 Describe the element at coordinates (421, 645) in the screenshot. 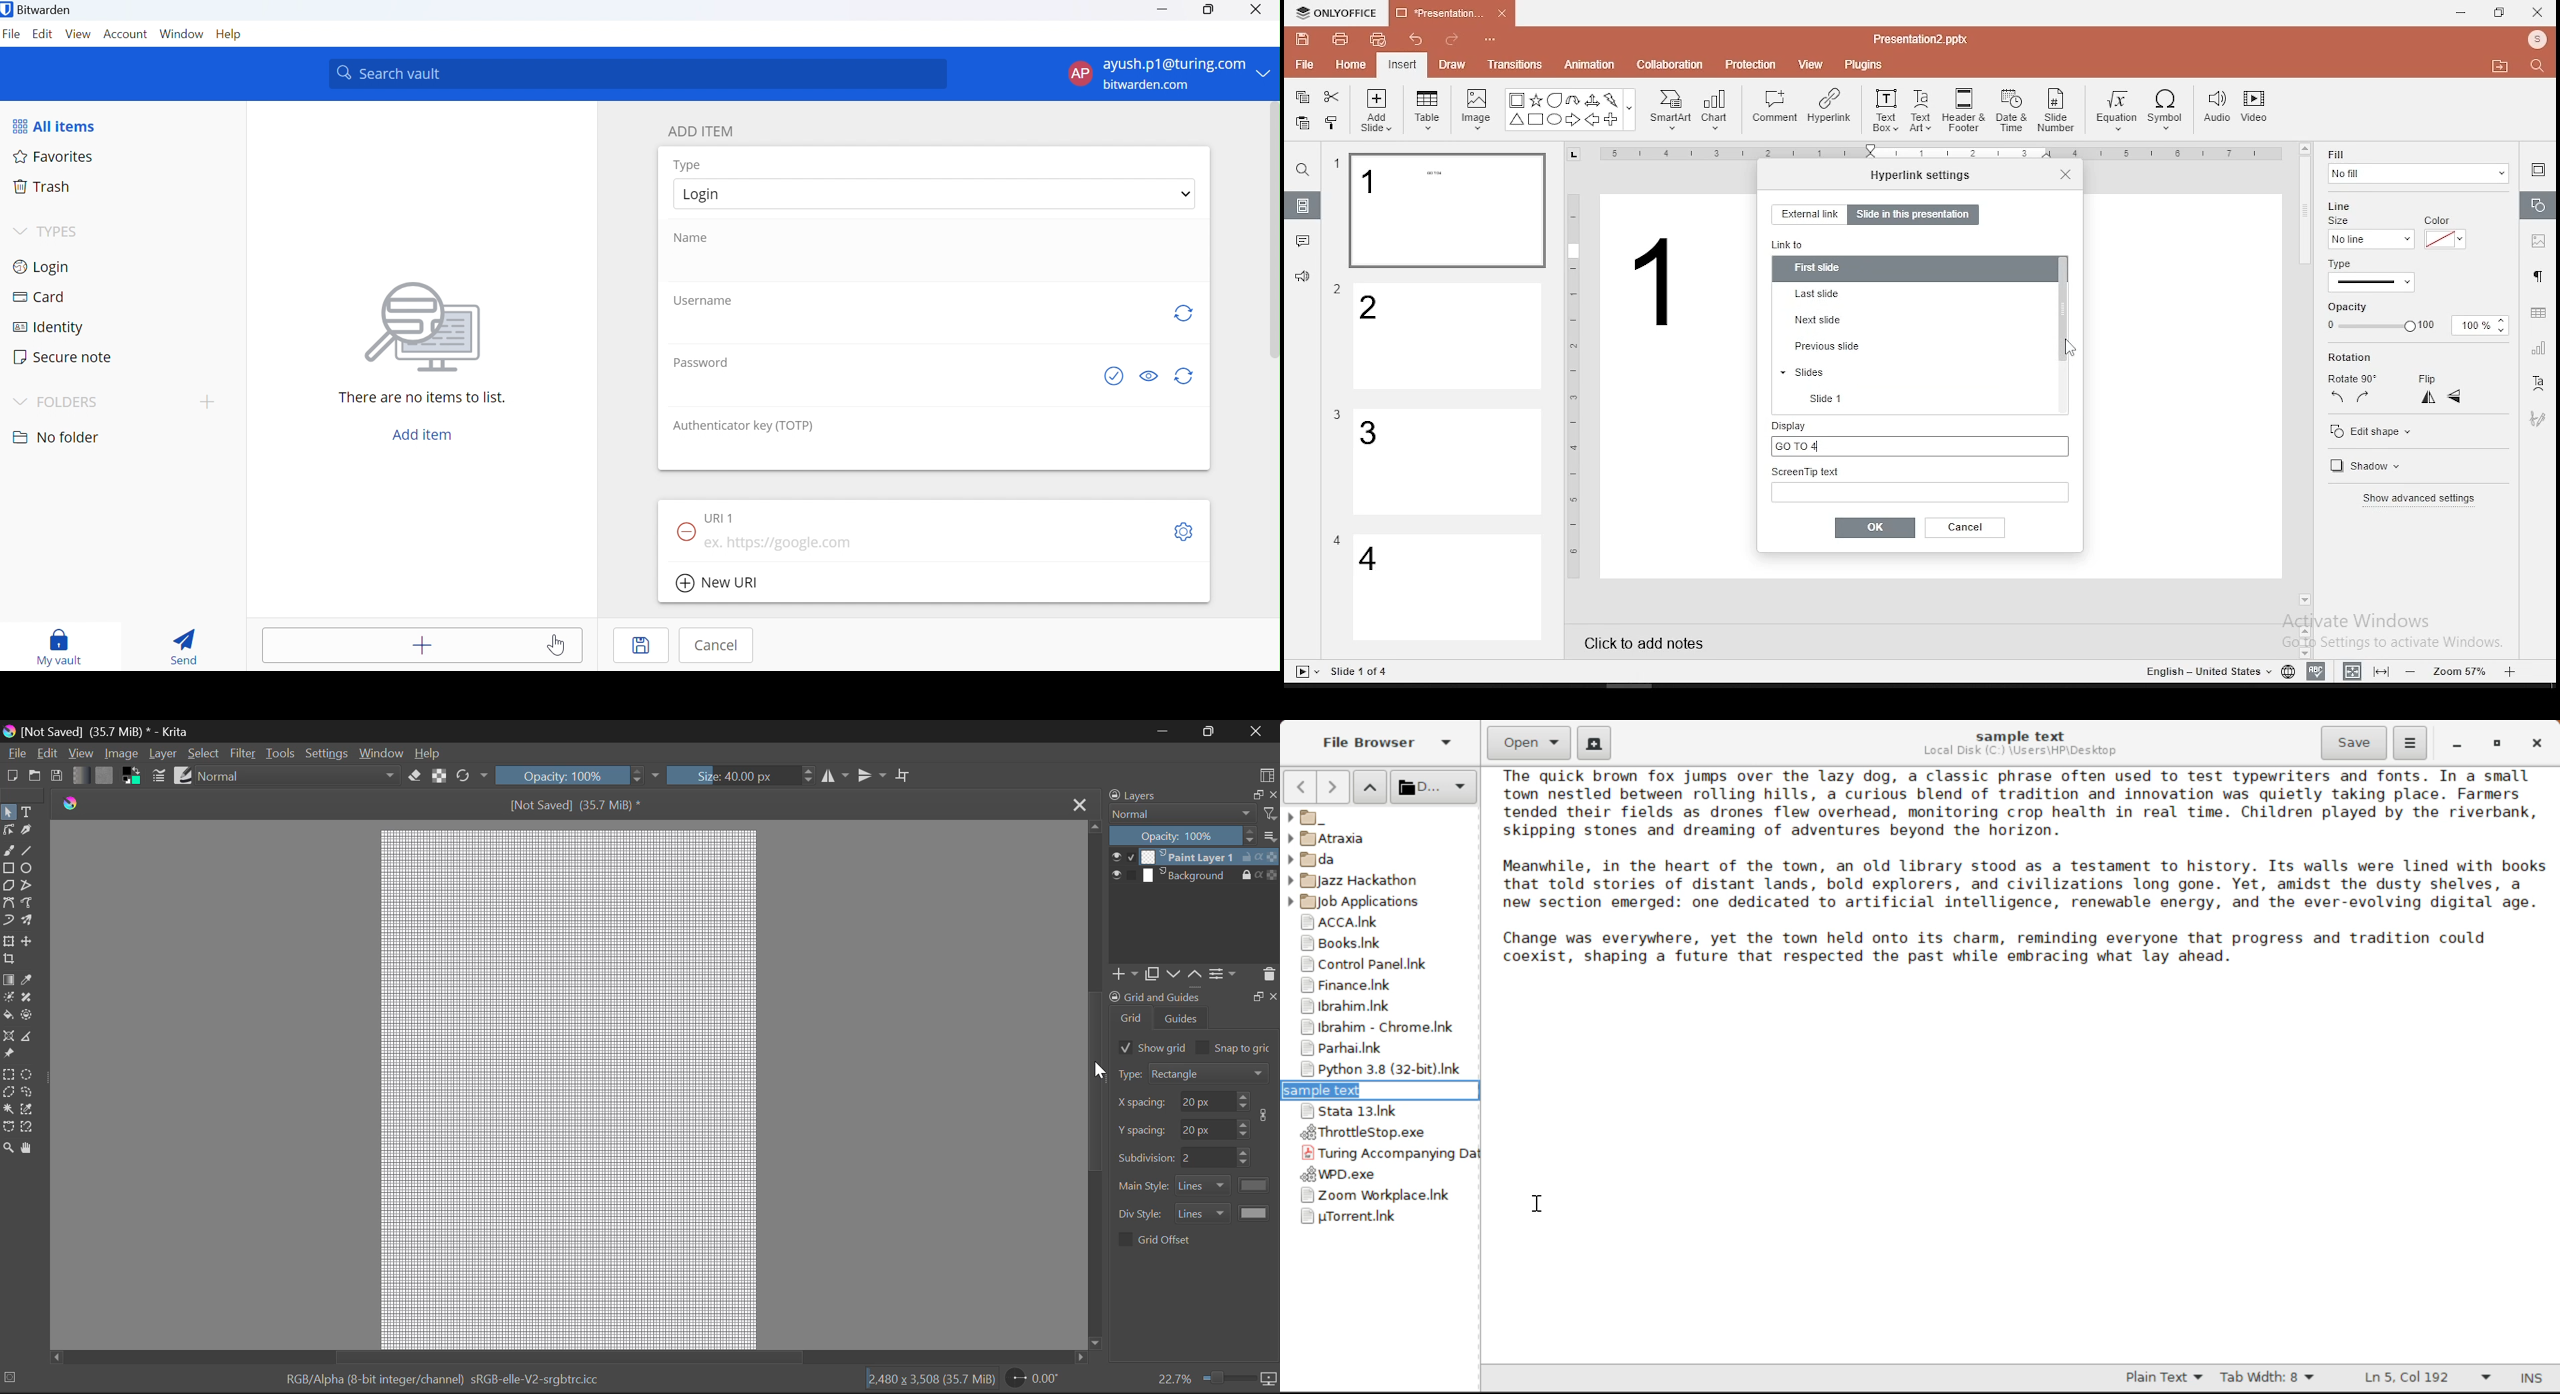

I see `Add item` at that location.